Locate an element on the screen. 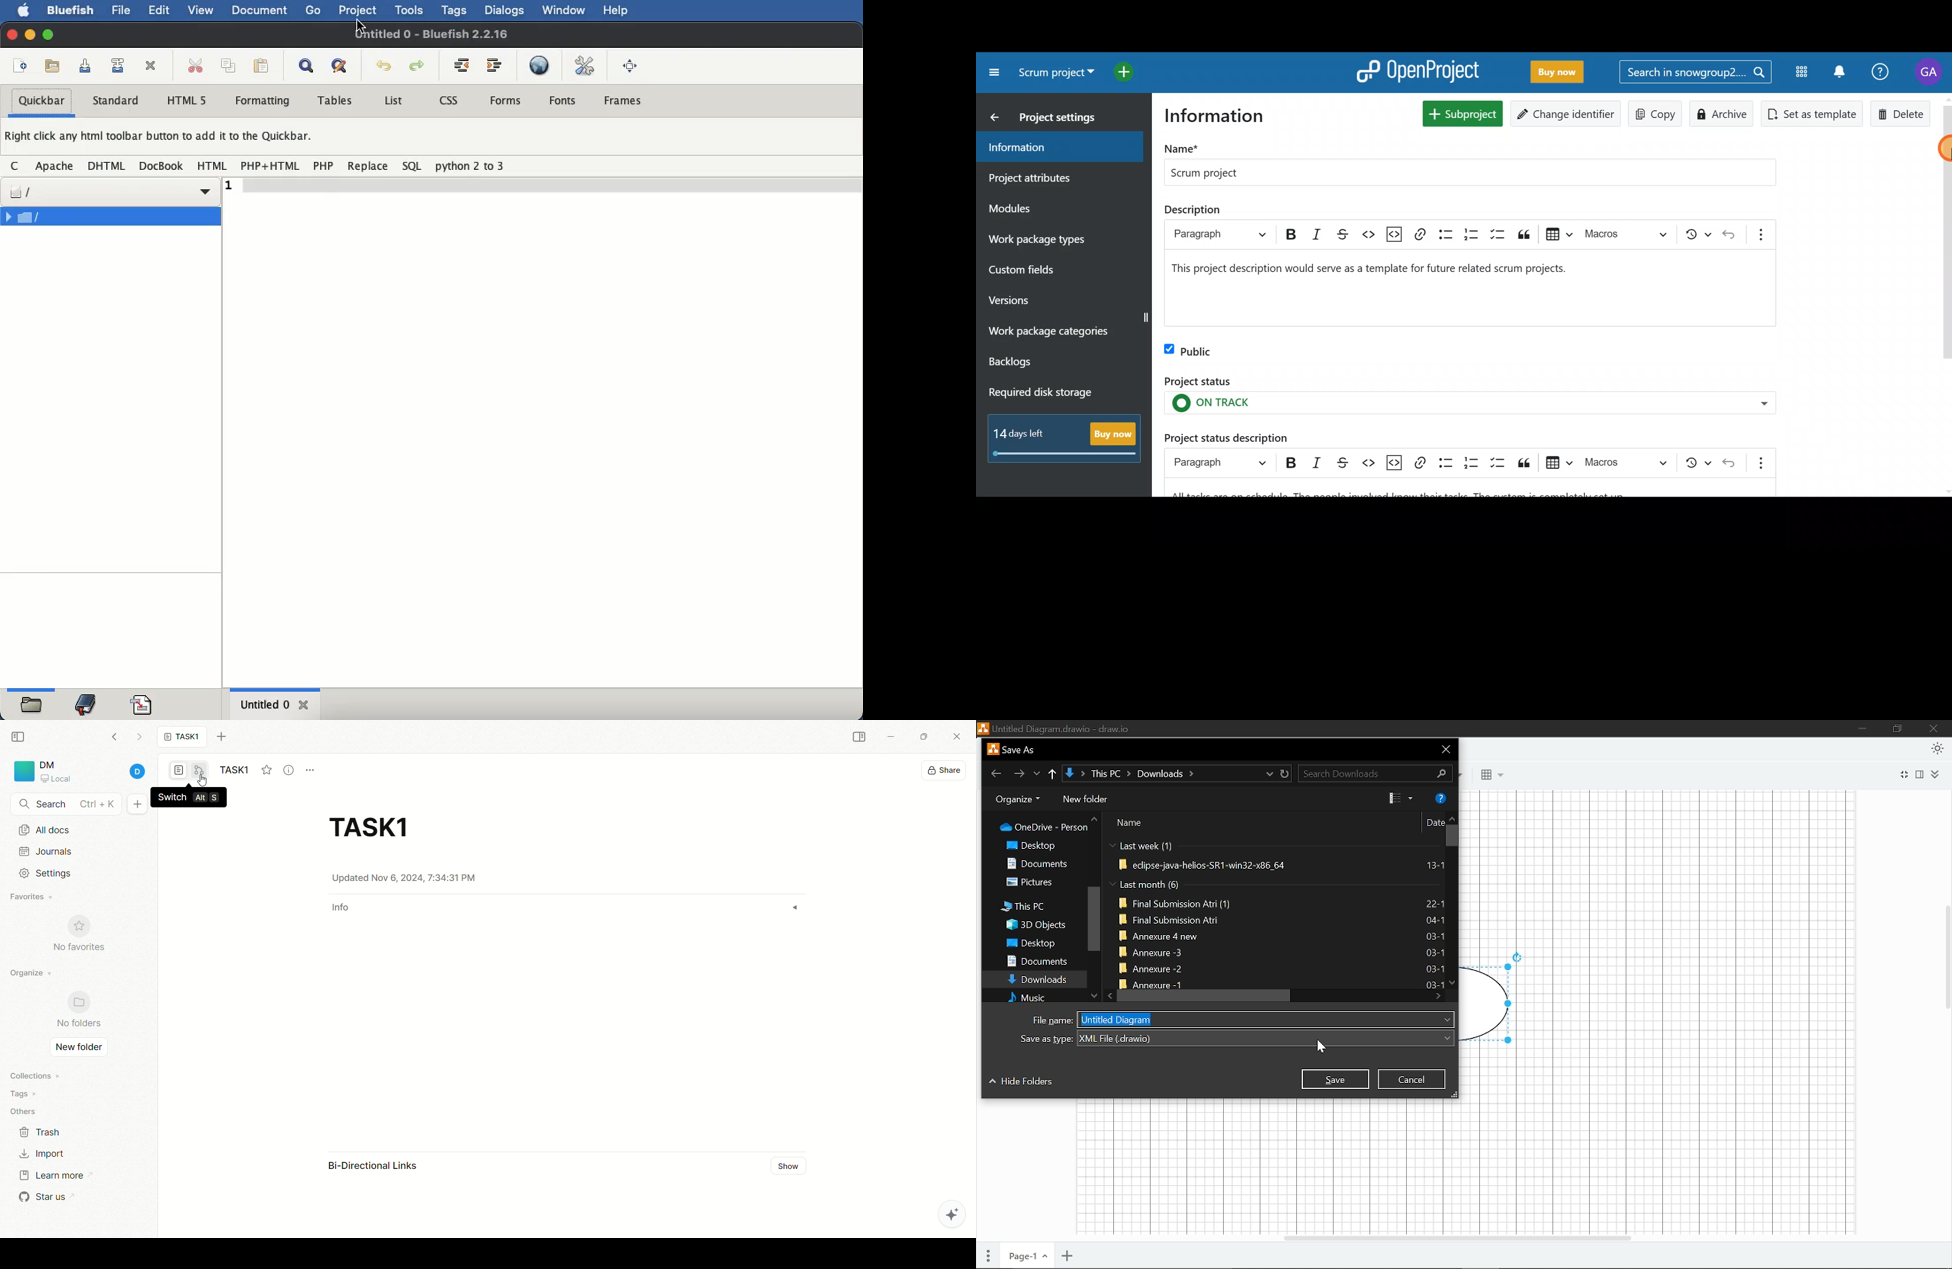 The image size is (1960, 1288). undo is located at coordinates (384, 66).